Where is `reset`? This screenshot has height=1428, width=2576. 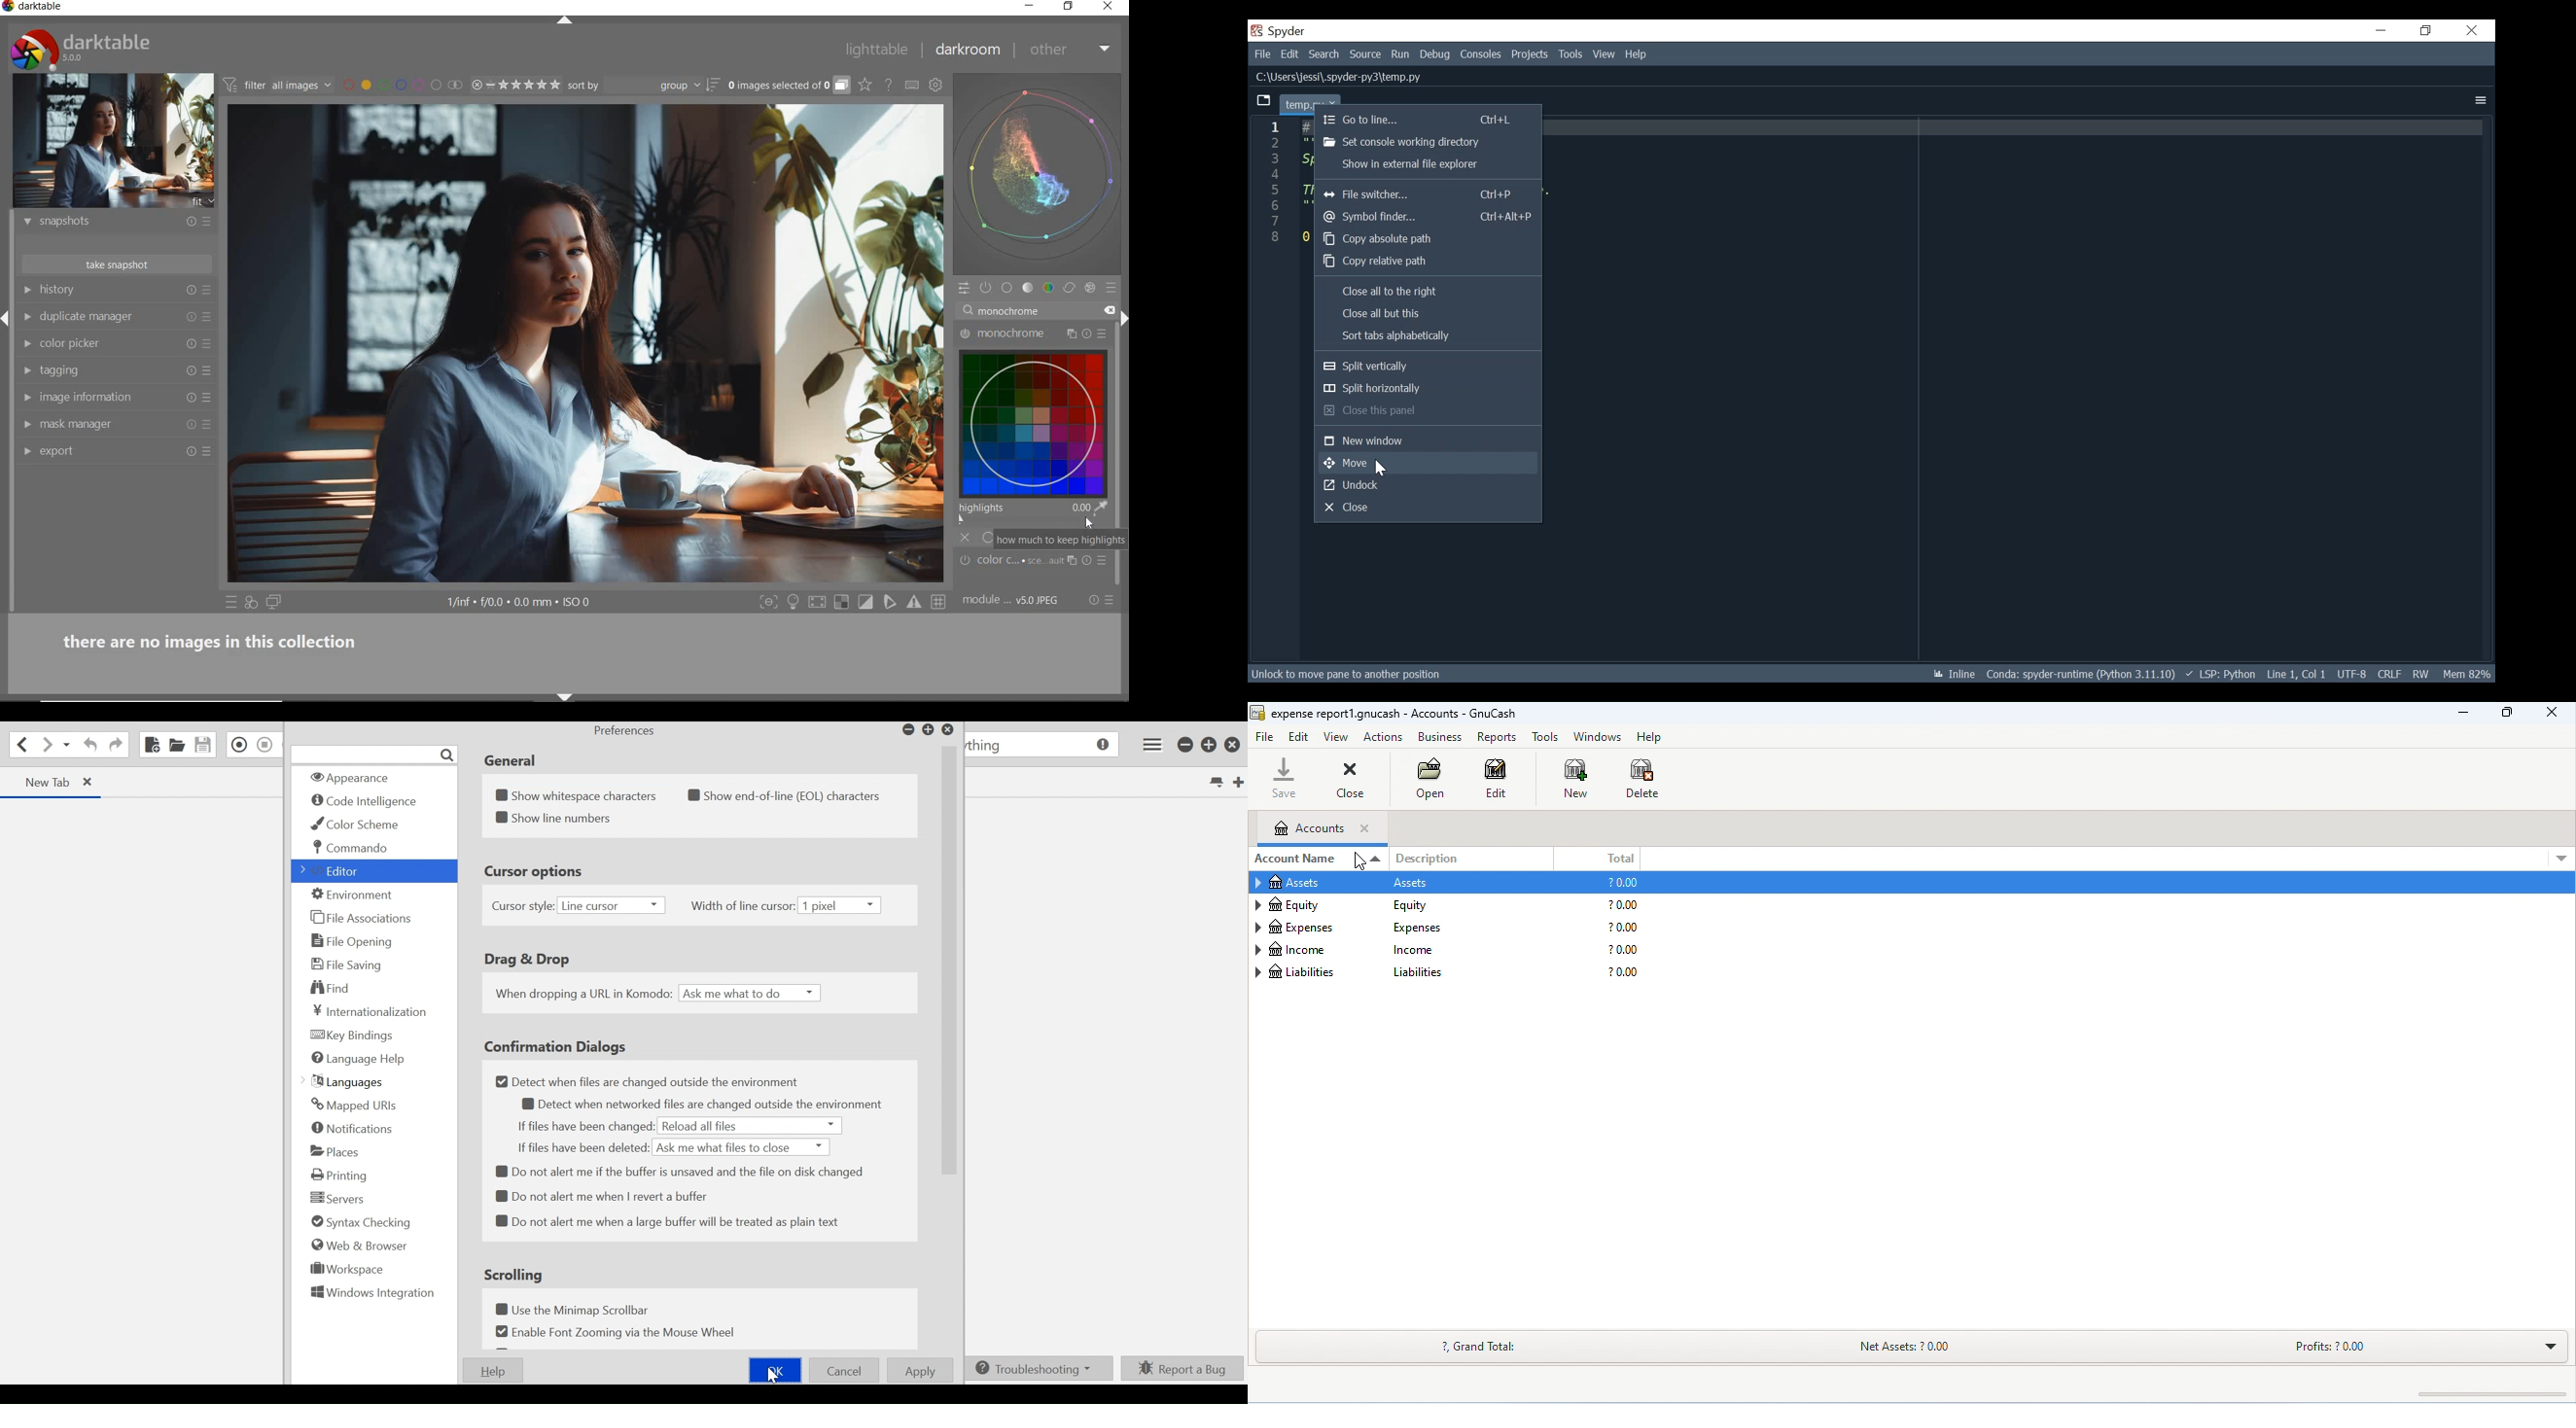
reset is located at coordinates (191, 342).